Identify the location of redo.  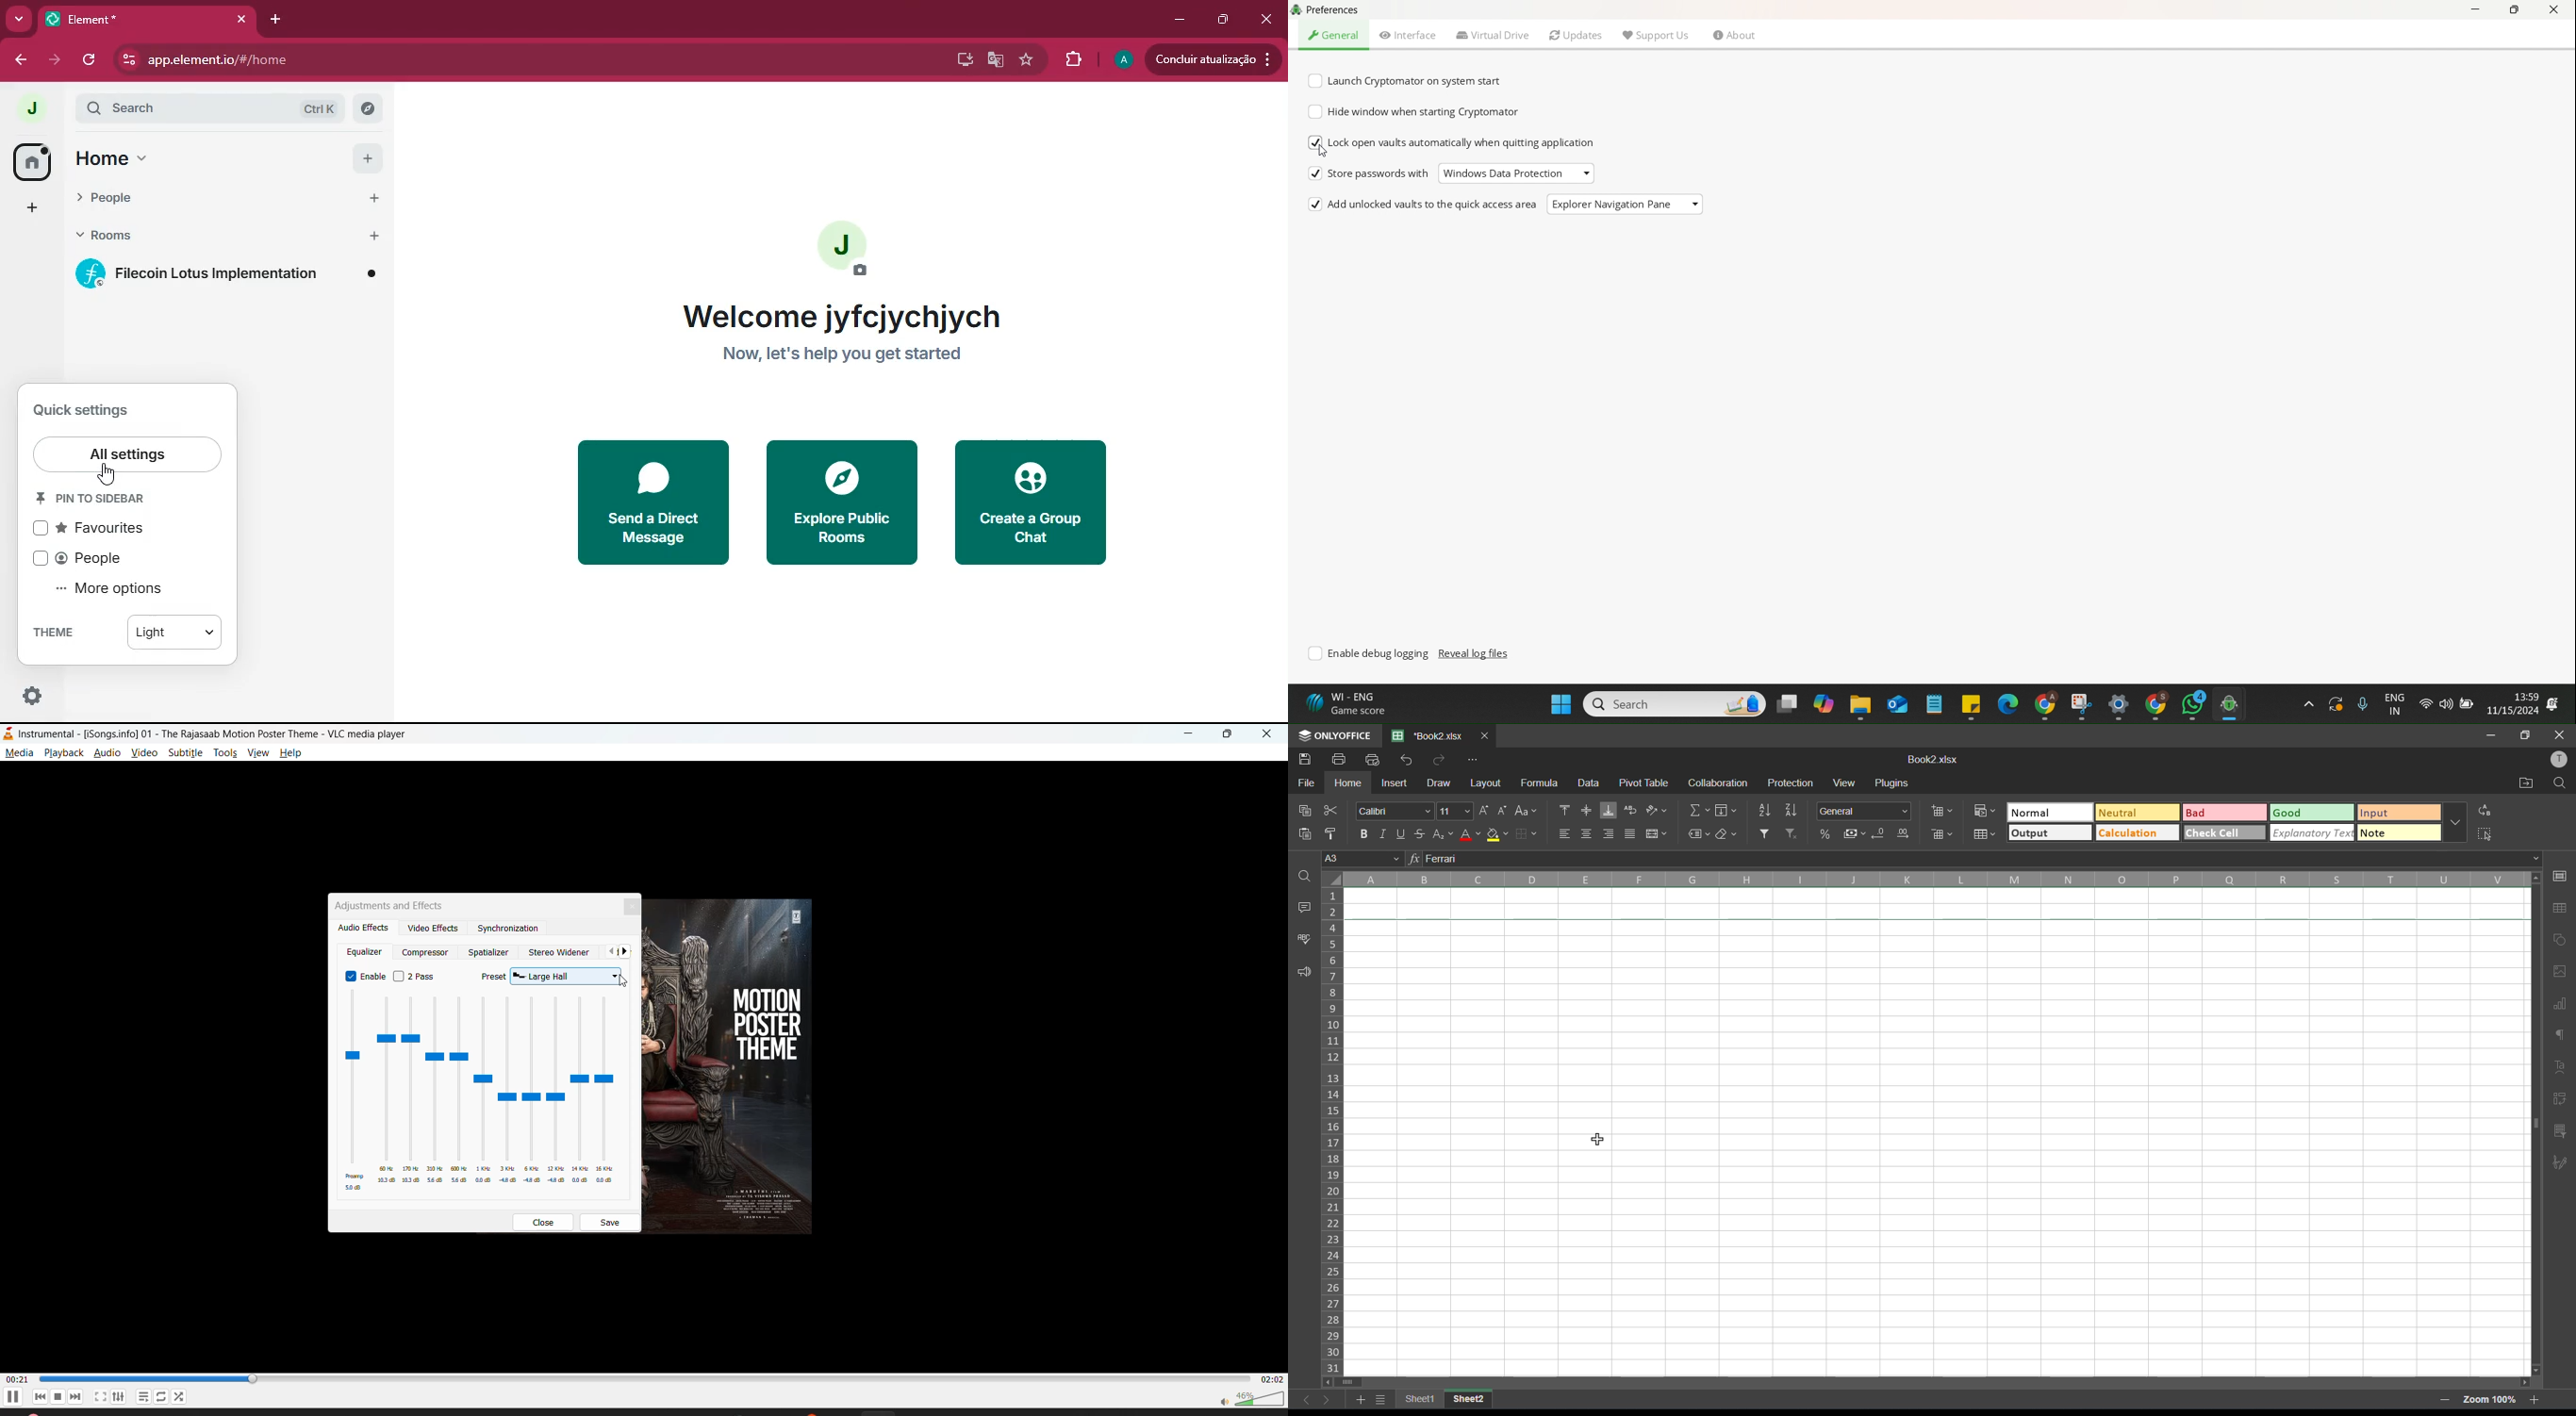
(1439, 758).